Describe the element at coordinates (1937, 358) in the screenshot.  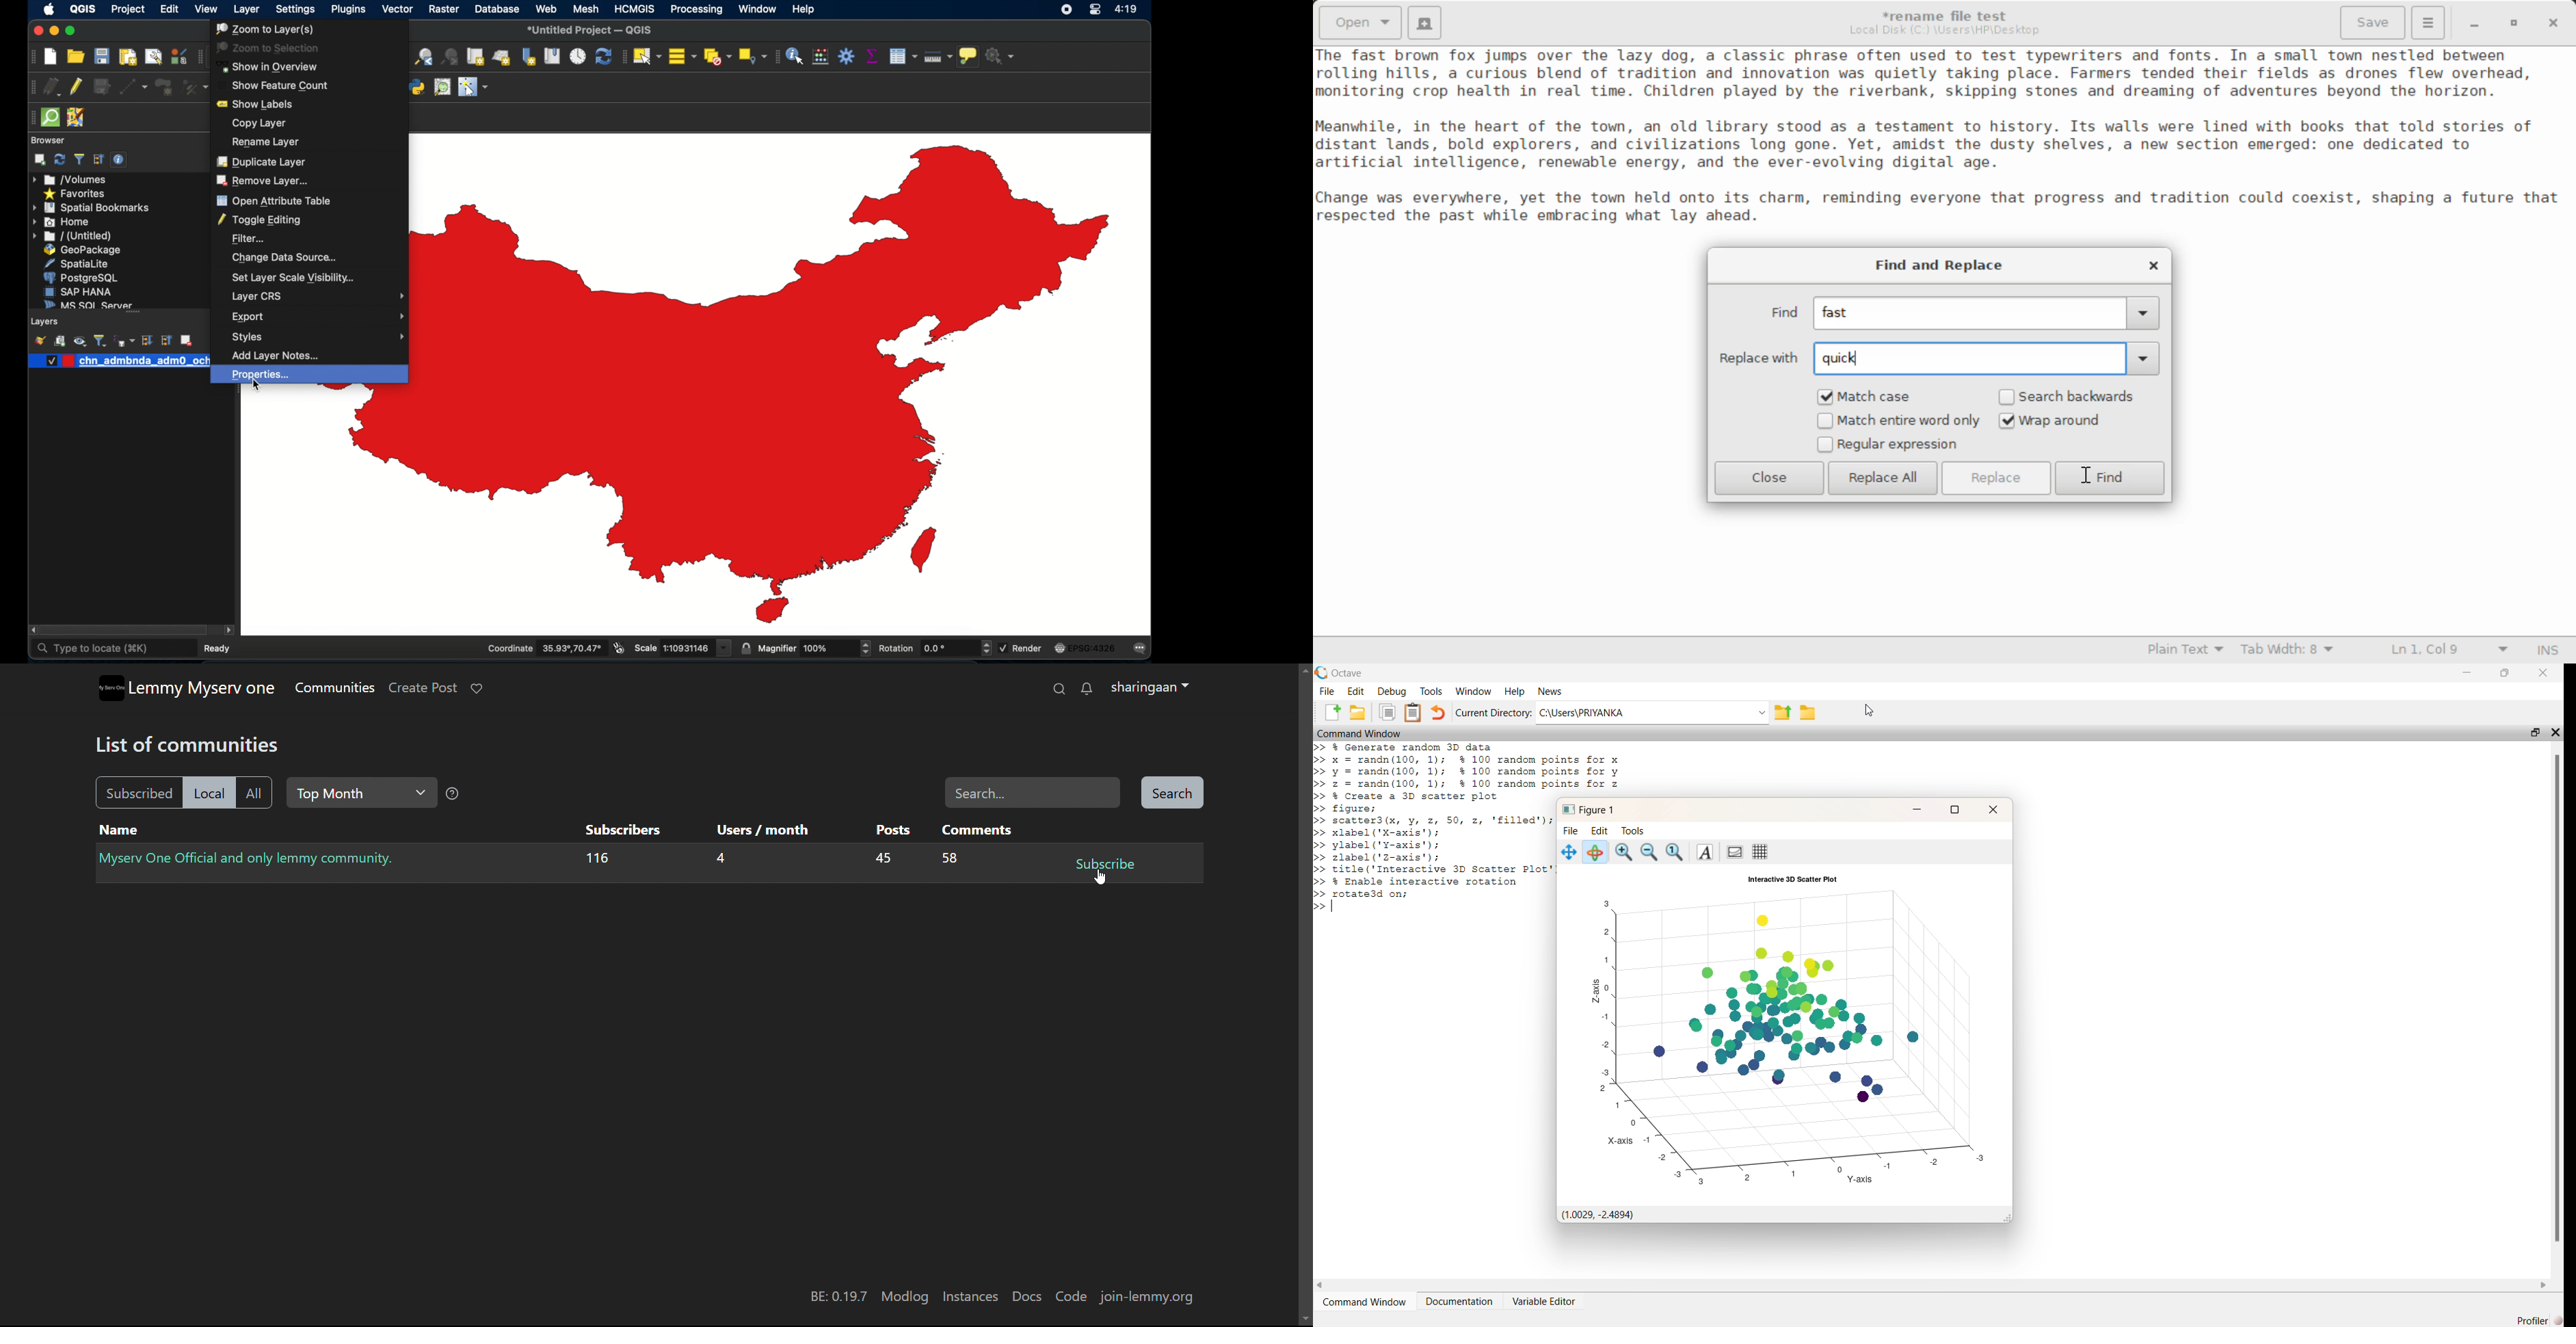
I see `Replace with: quick` at that location.